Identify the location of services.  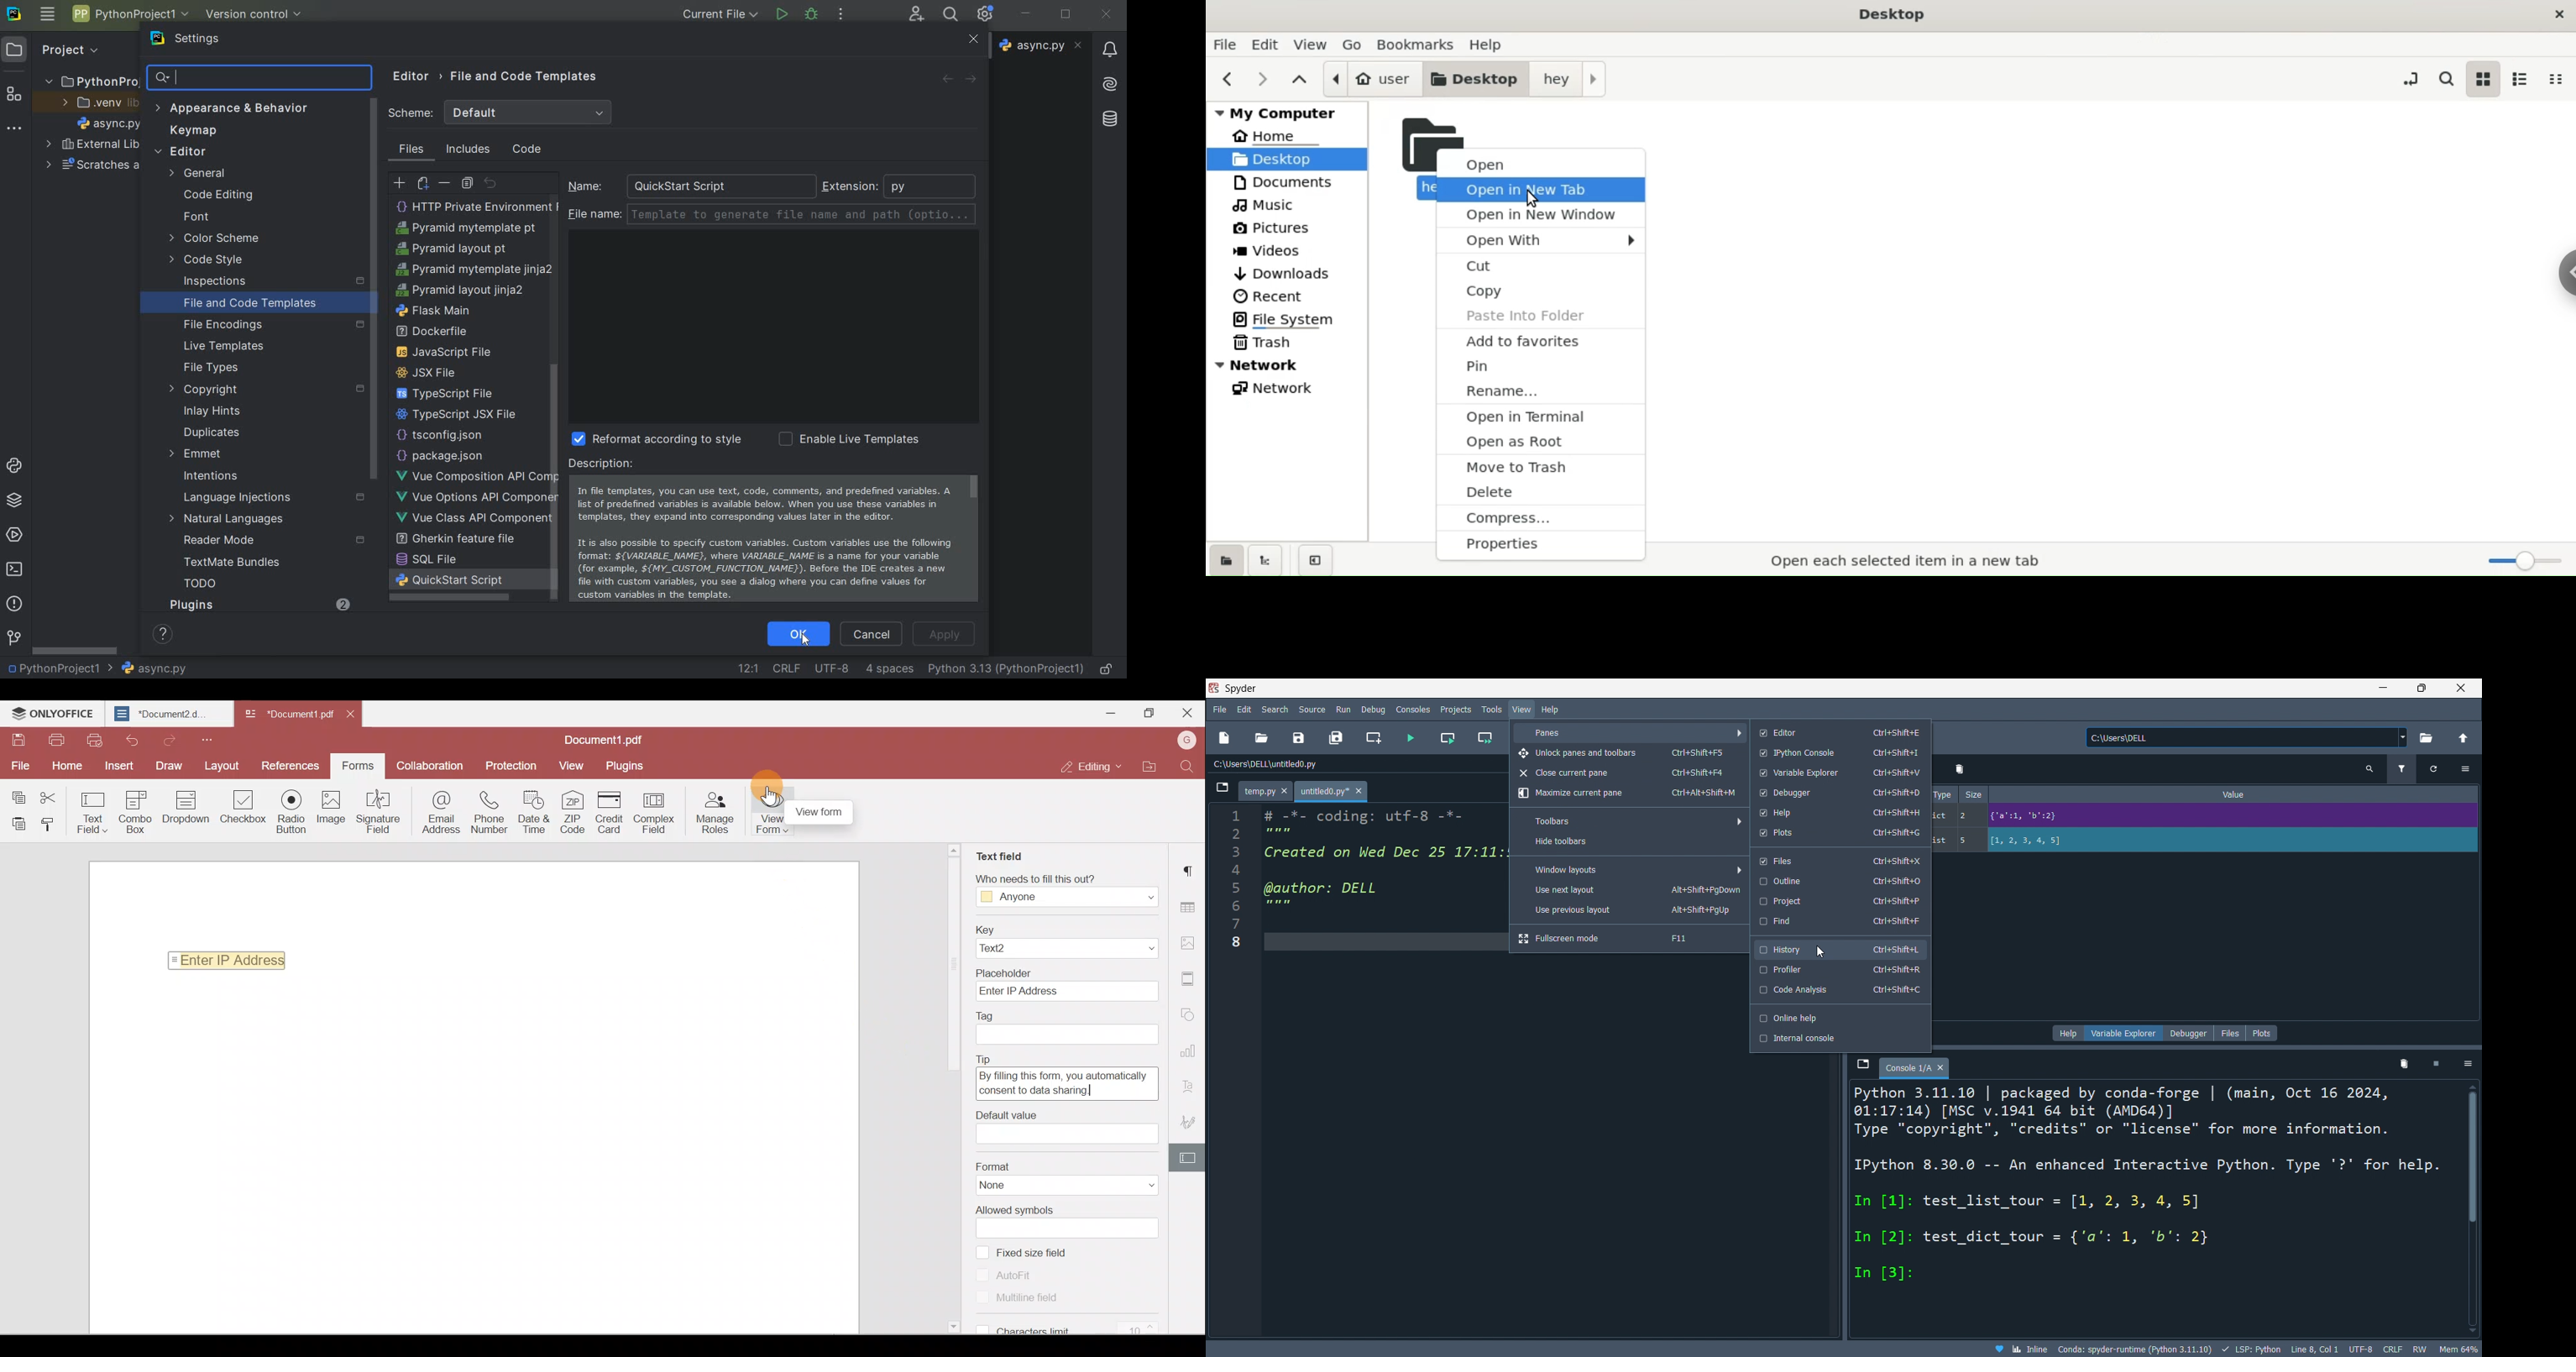
(15, 534).